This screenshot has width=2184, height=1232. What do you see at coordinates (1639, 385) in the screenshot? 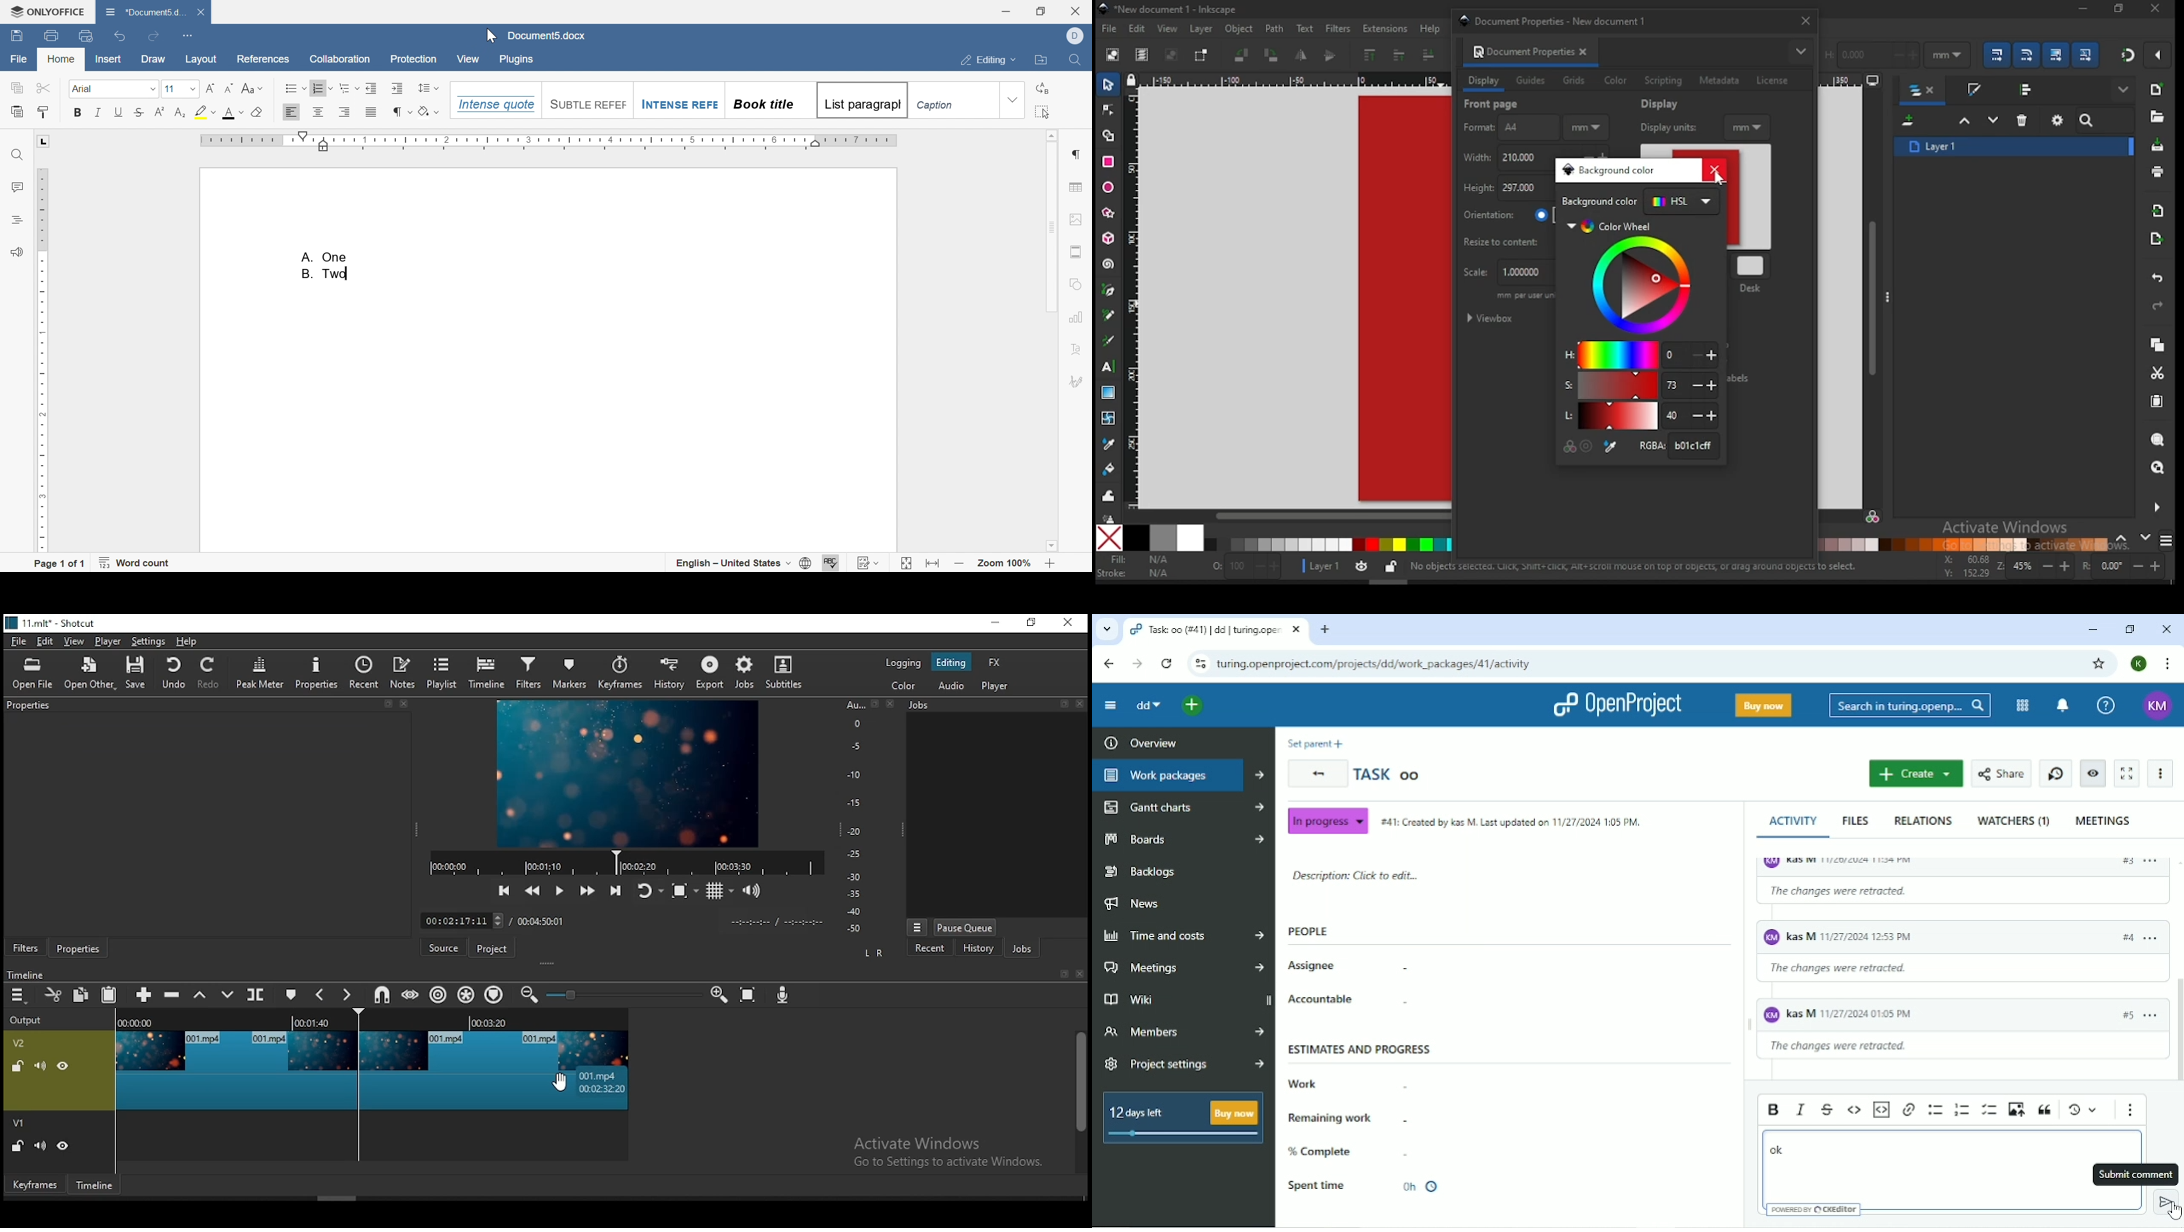
I see `saturation` at bounding box center [1639, 385].